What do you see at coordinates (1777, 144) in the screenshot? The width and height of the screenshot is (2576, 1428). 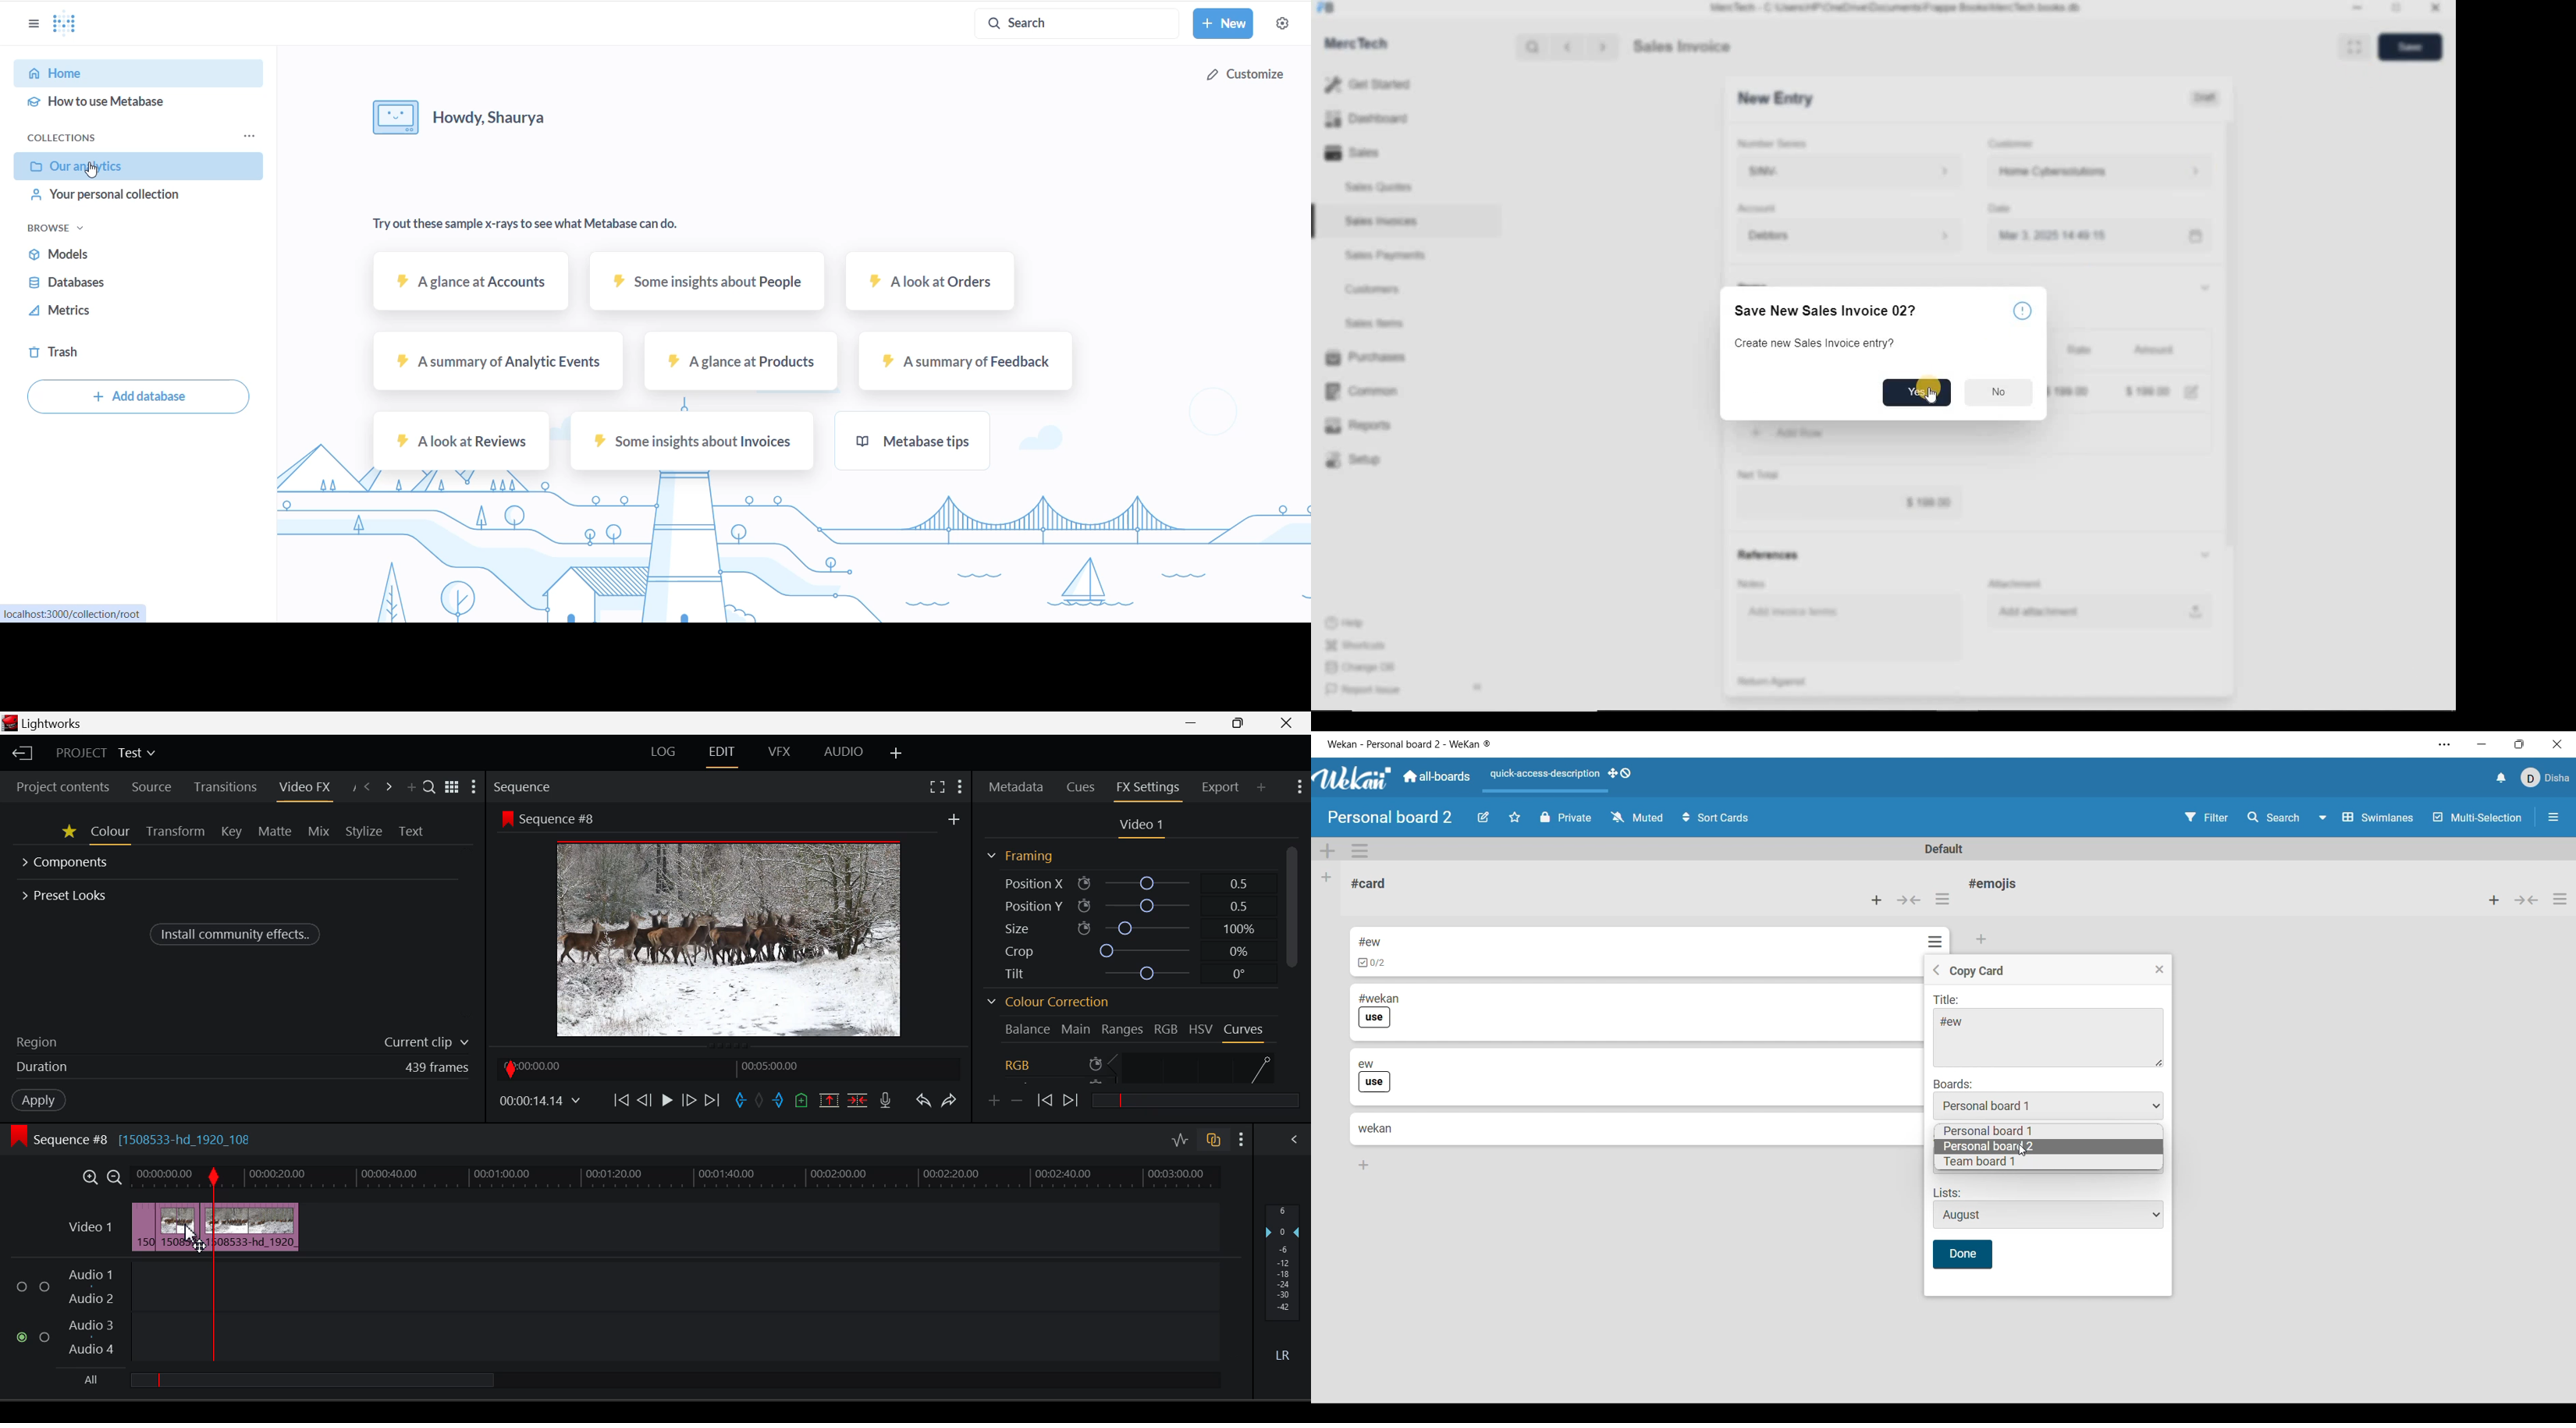 I see `Number Series` at bounding box center [1777, 144].